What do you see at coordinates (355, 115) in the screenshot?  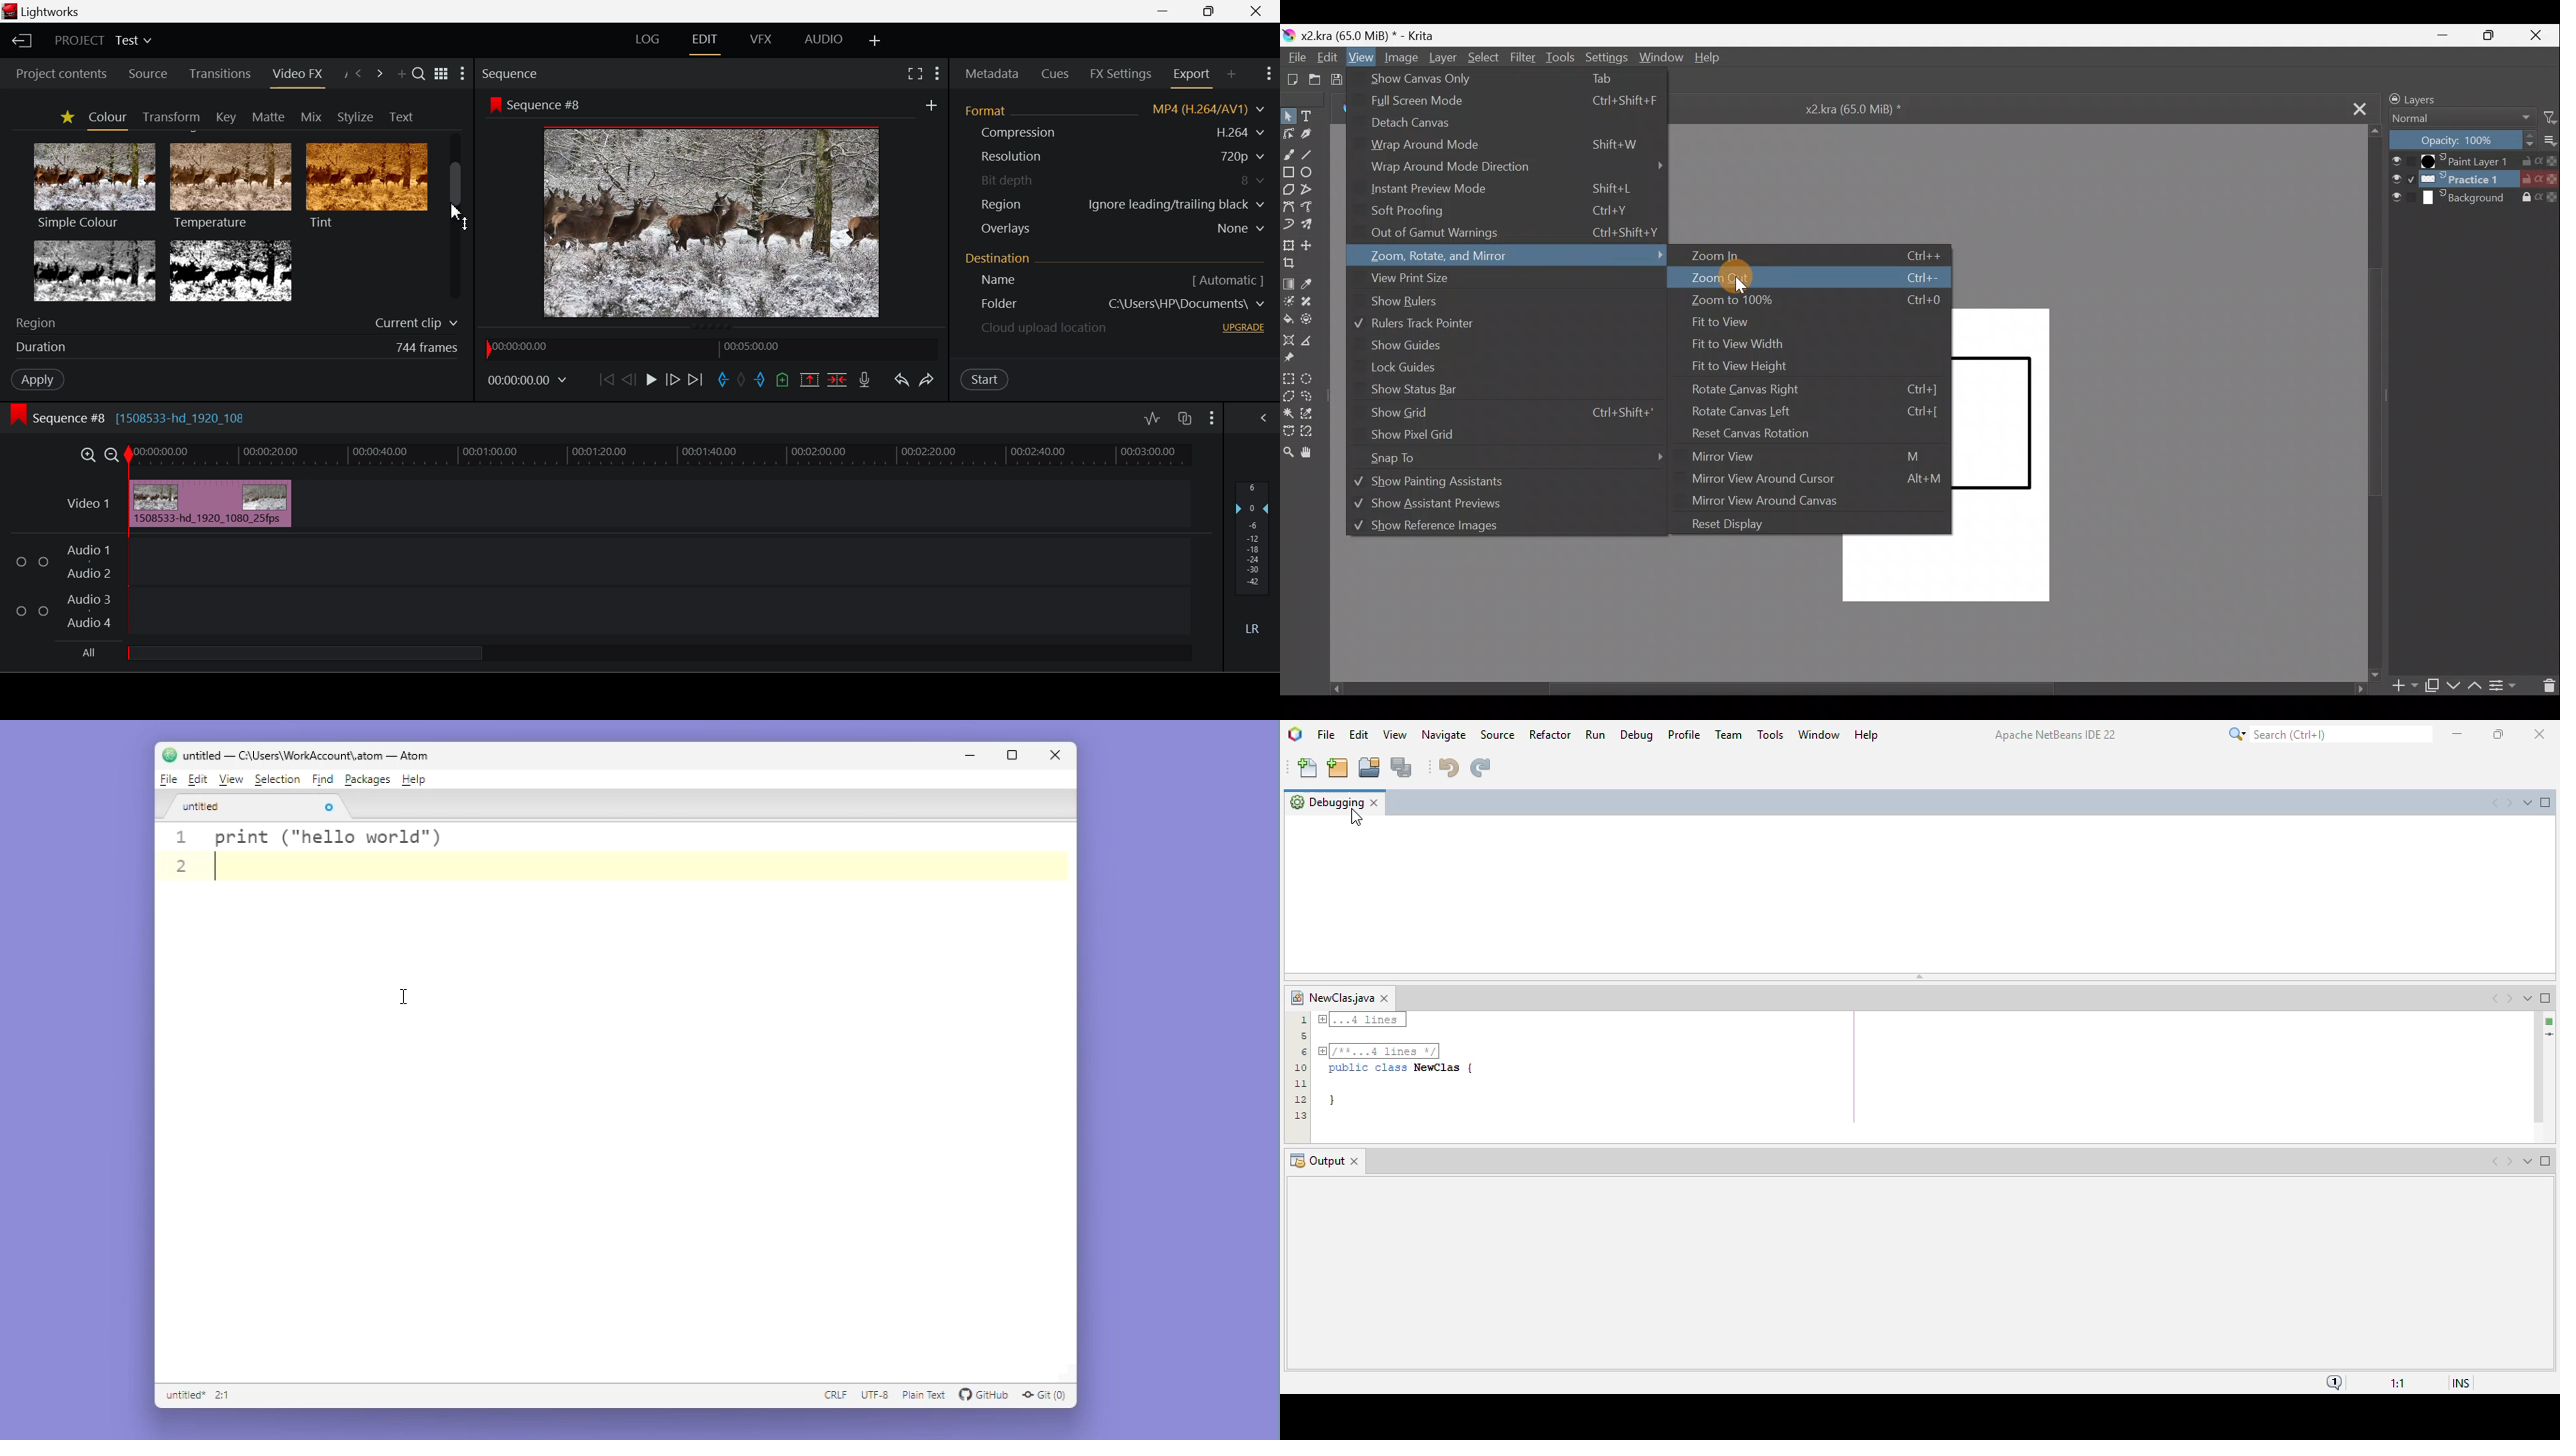 I see `Stylize` at bounding box center [355, 115].